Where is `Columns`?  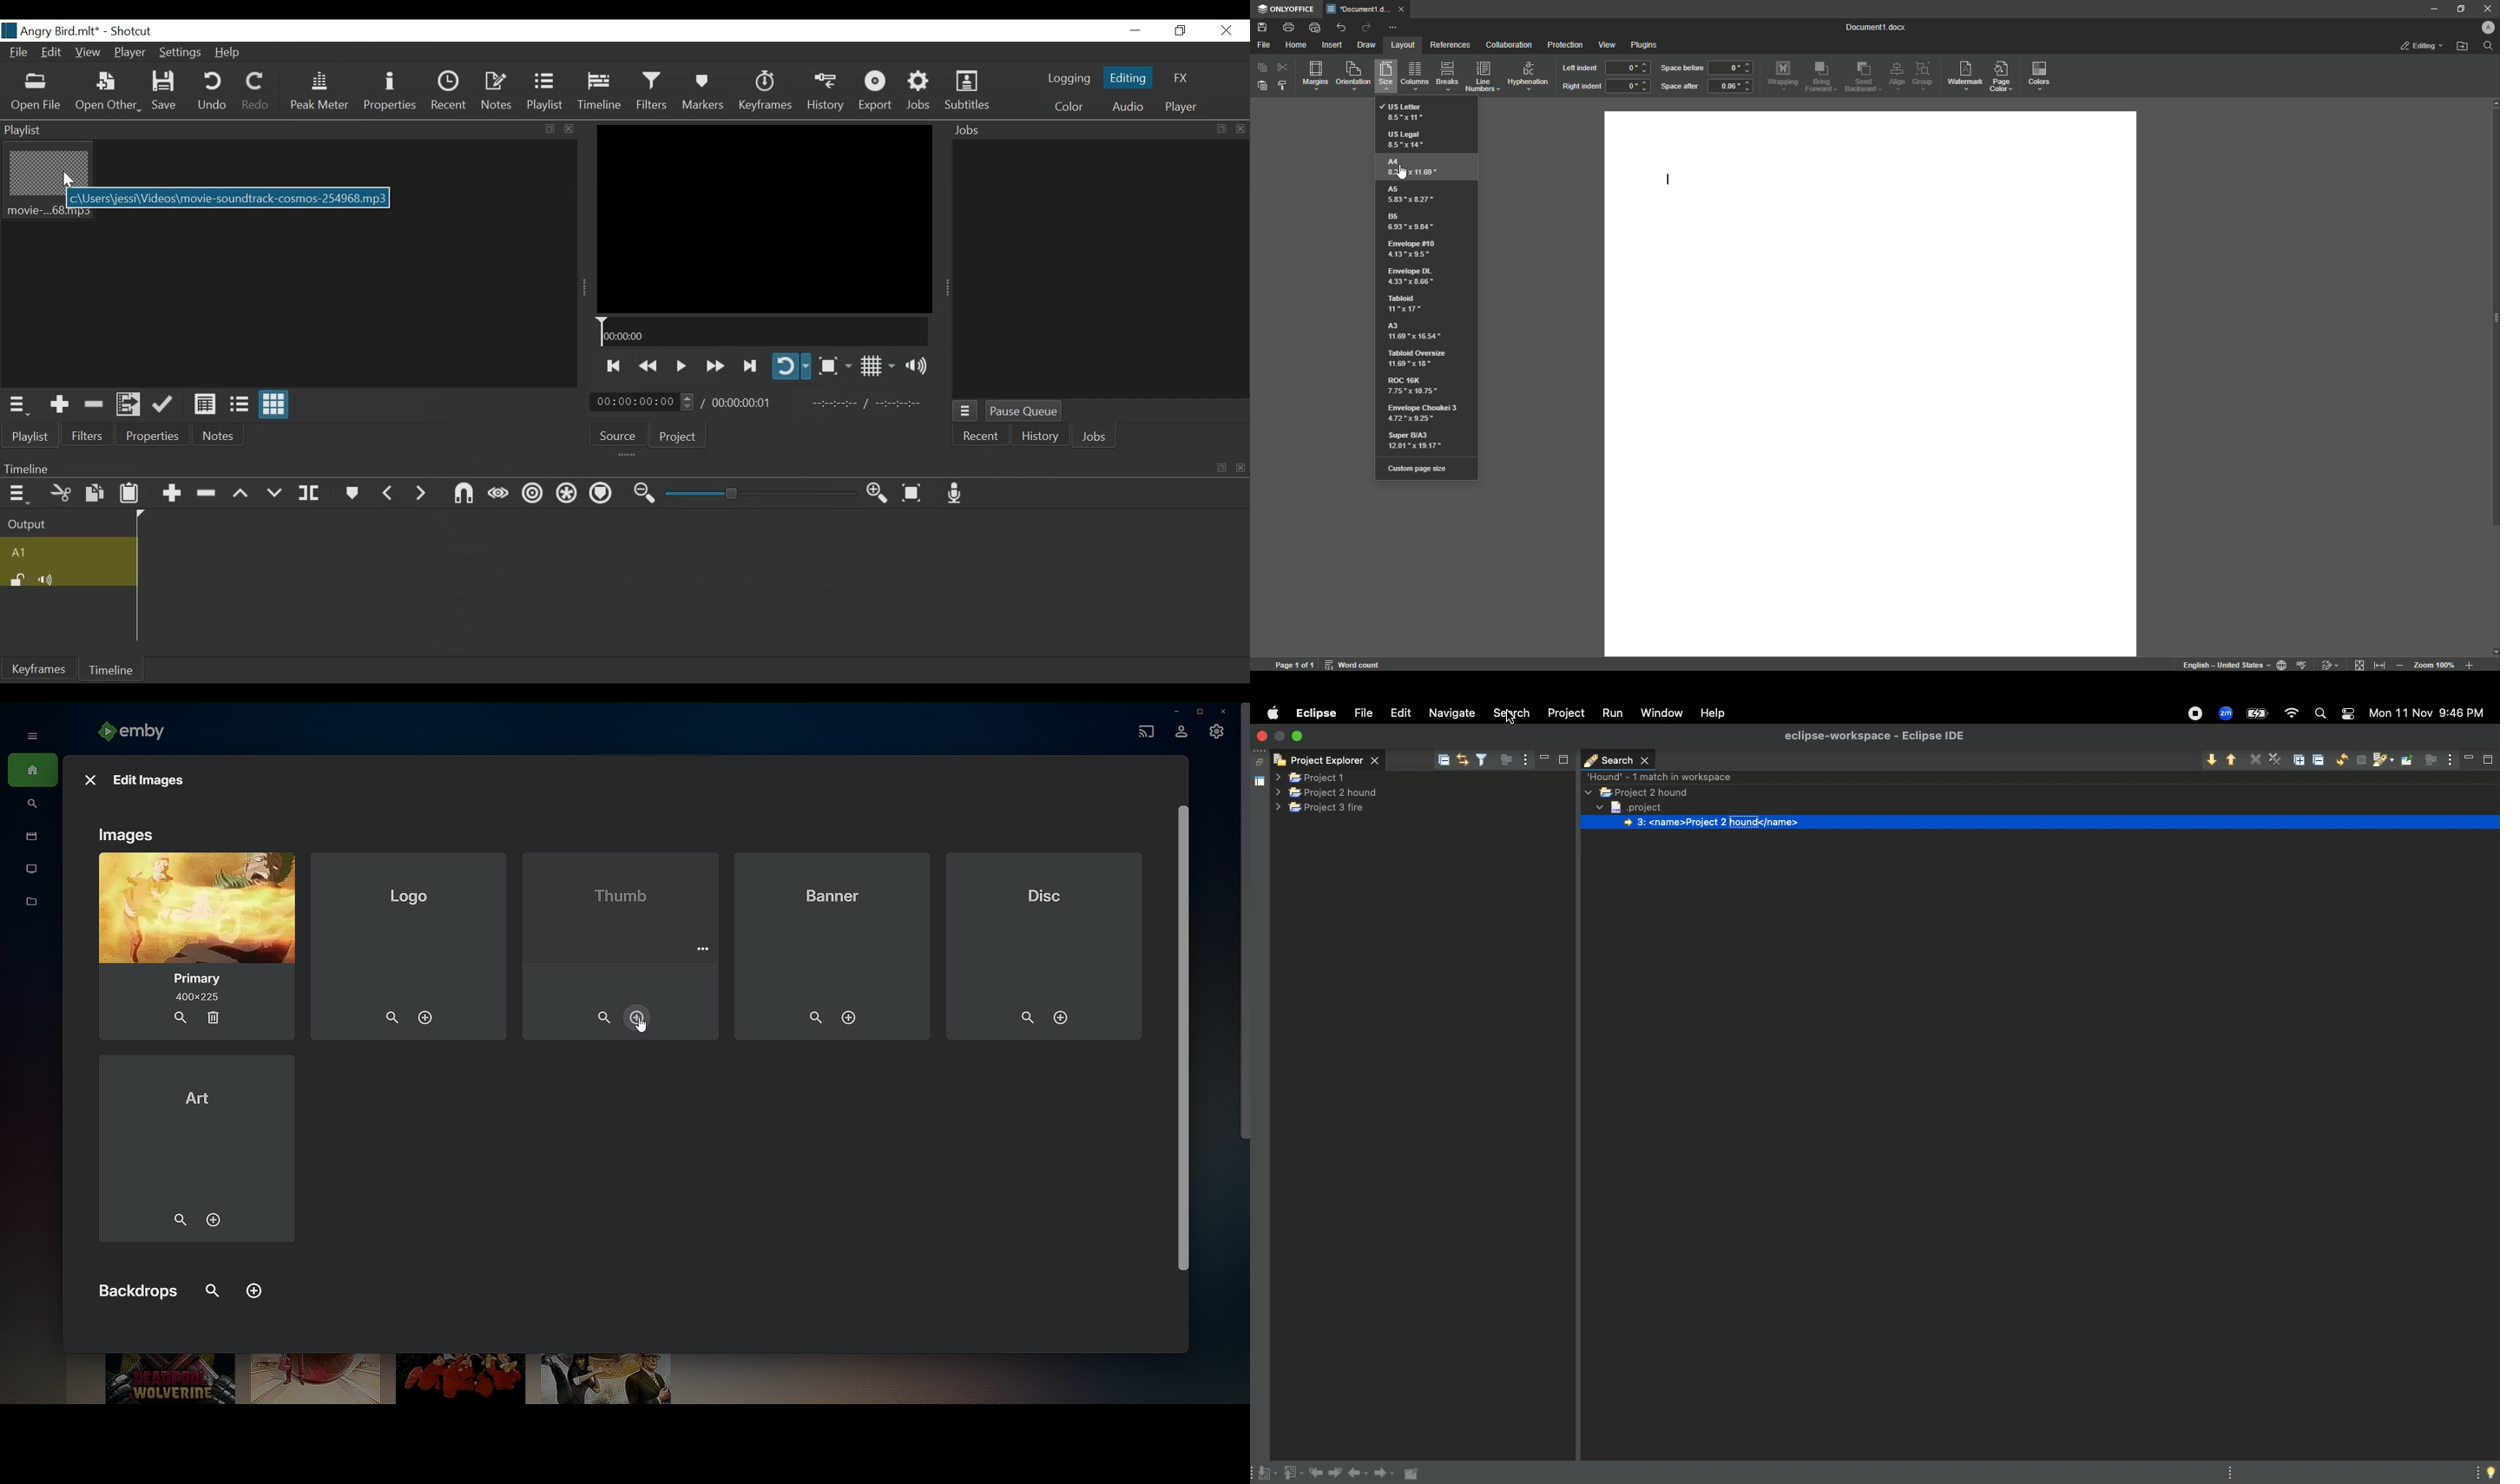 Columns is located at coordinates (1415, 78).